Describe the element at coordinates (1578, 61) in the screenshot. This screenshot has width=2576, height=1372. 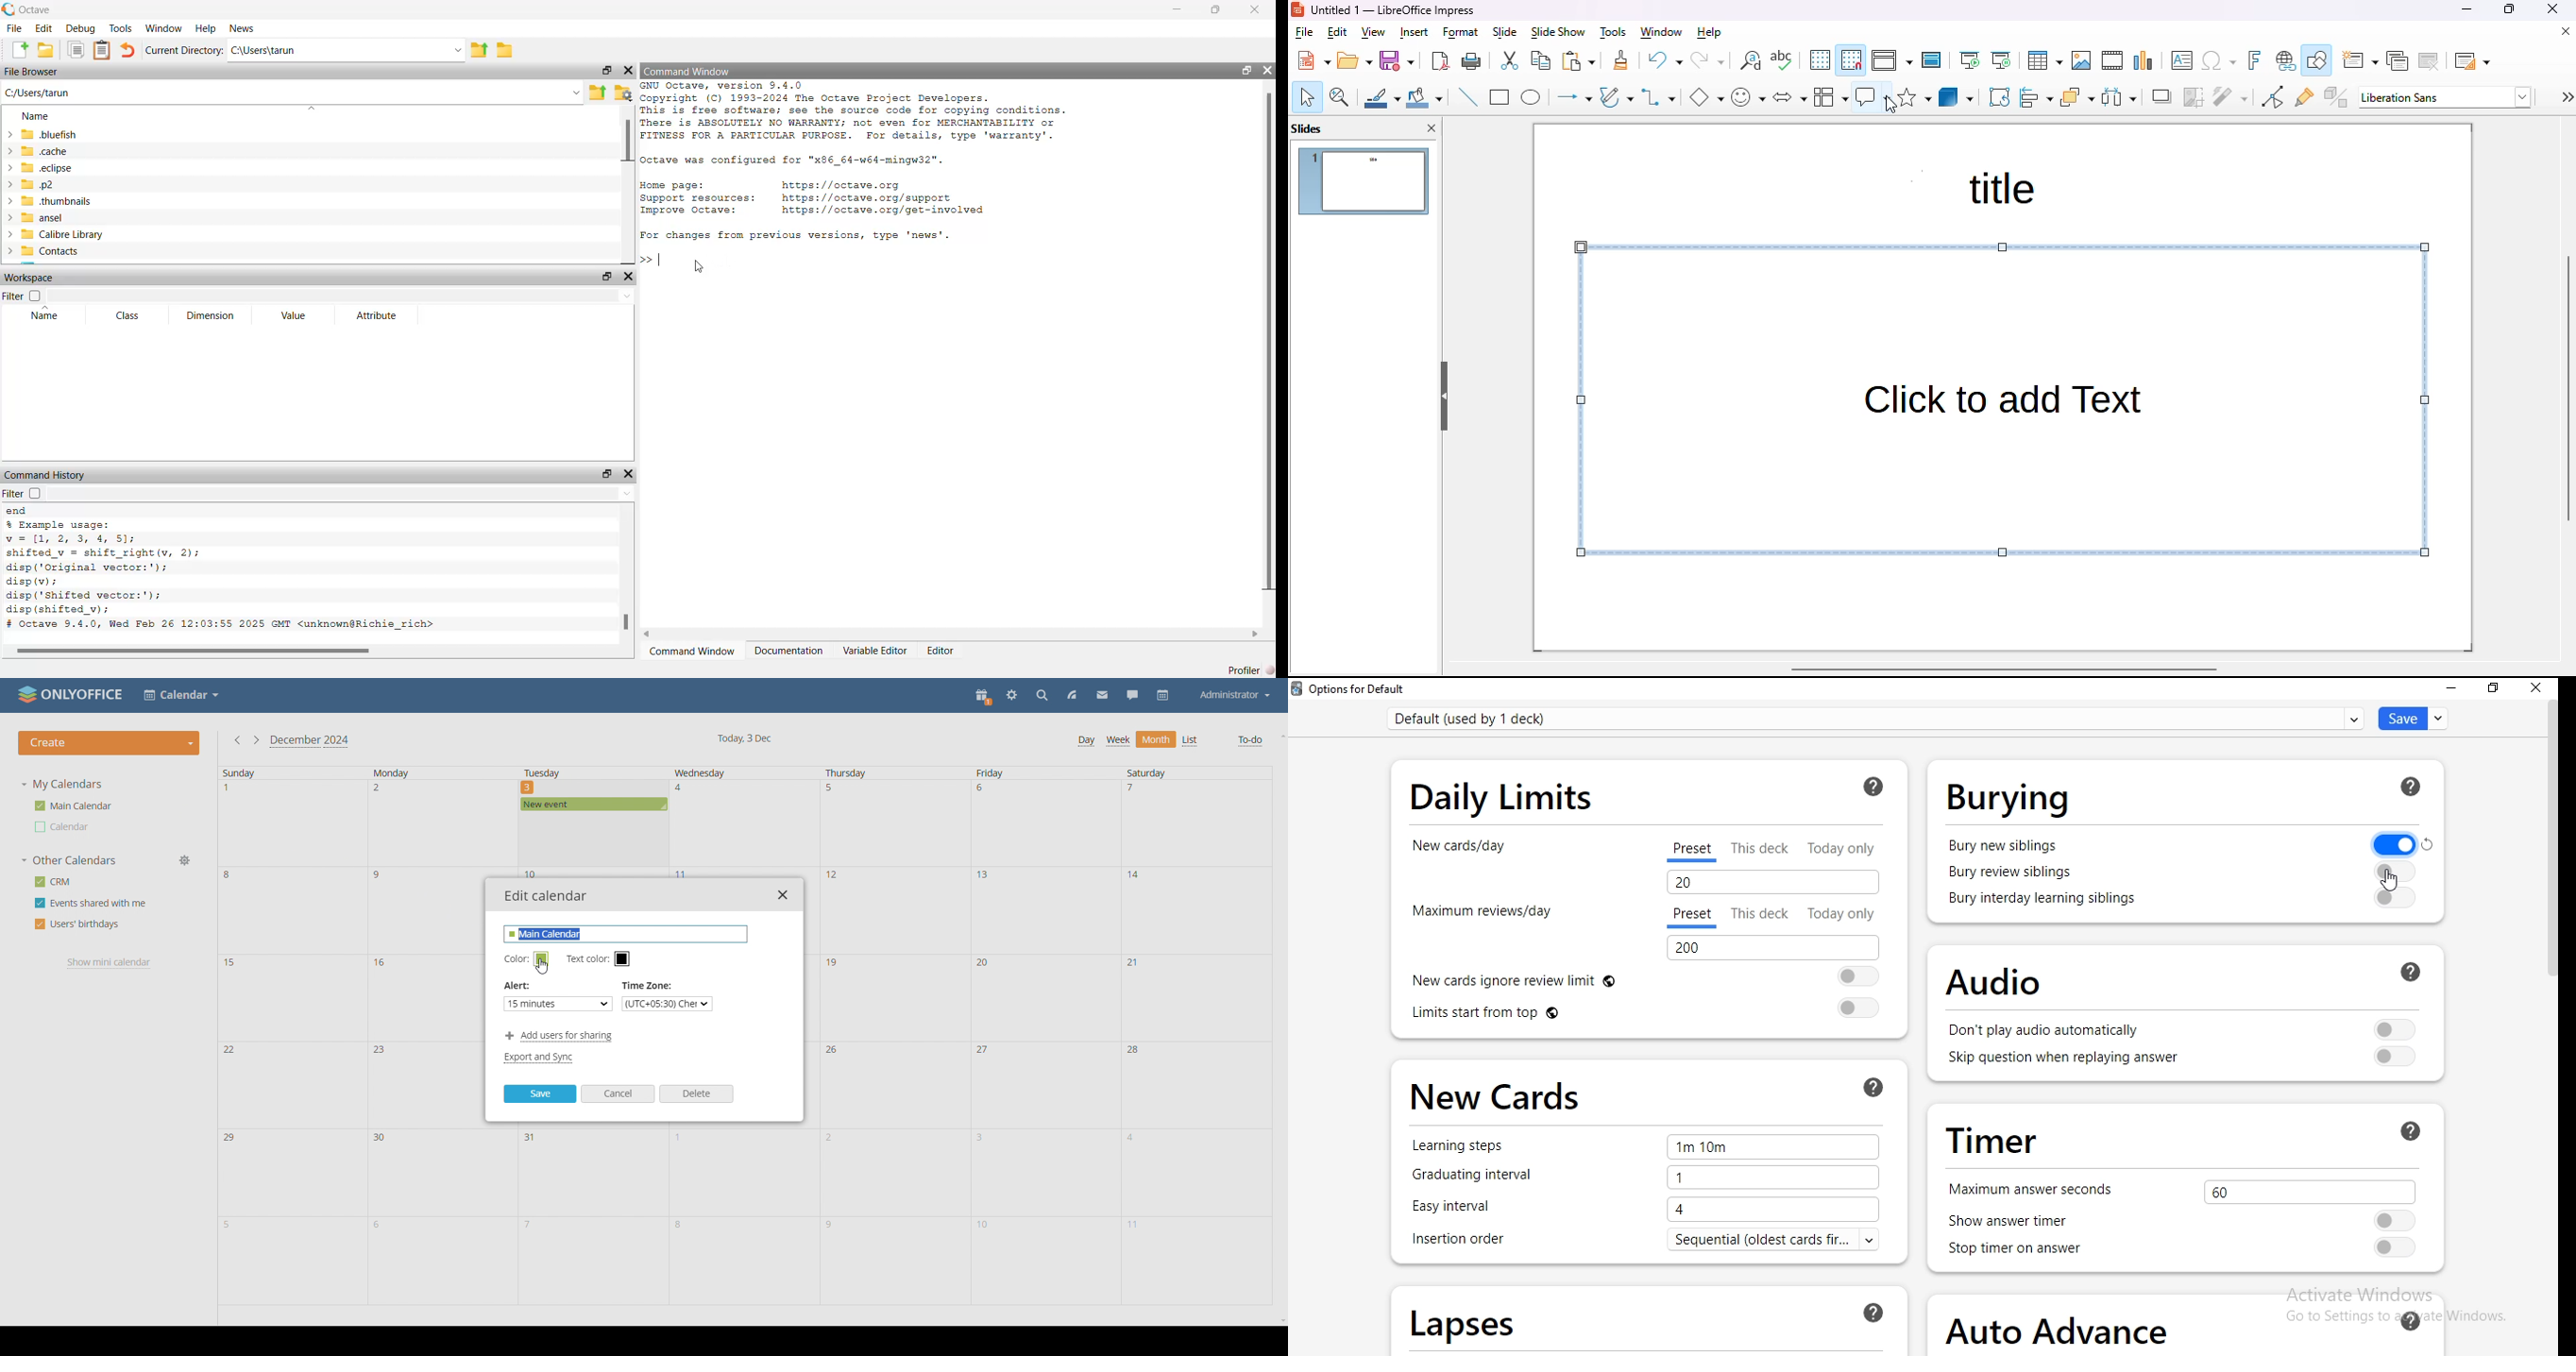
I see `paste` at that location.